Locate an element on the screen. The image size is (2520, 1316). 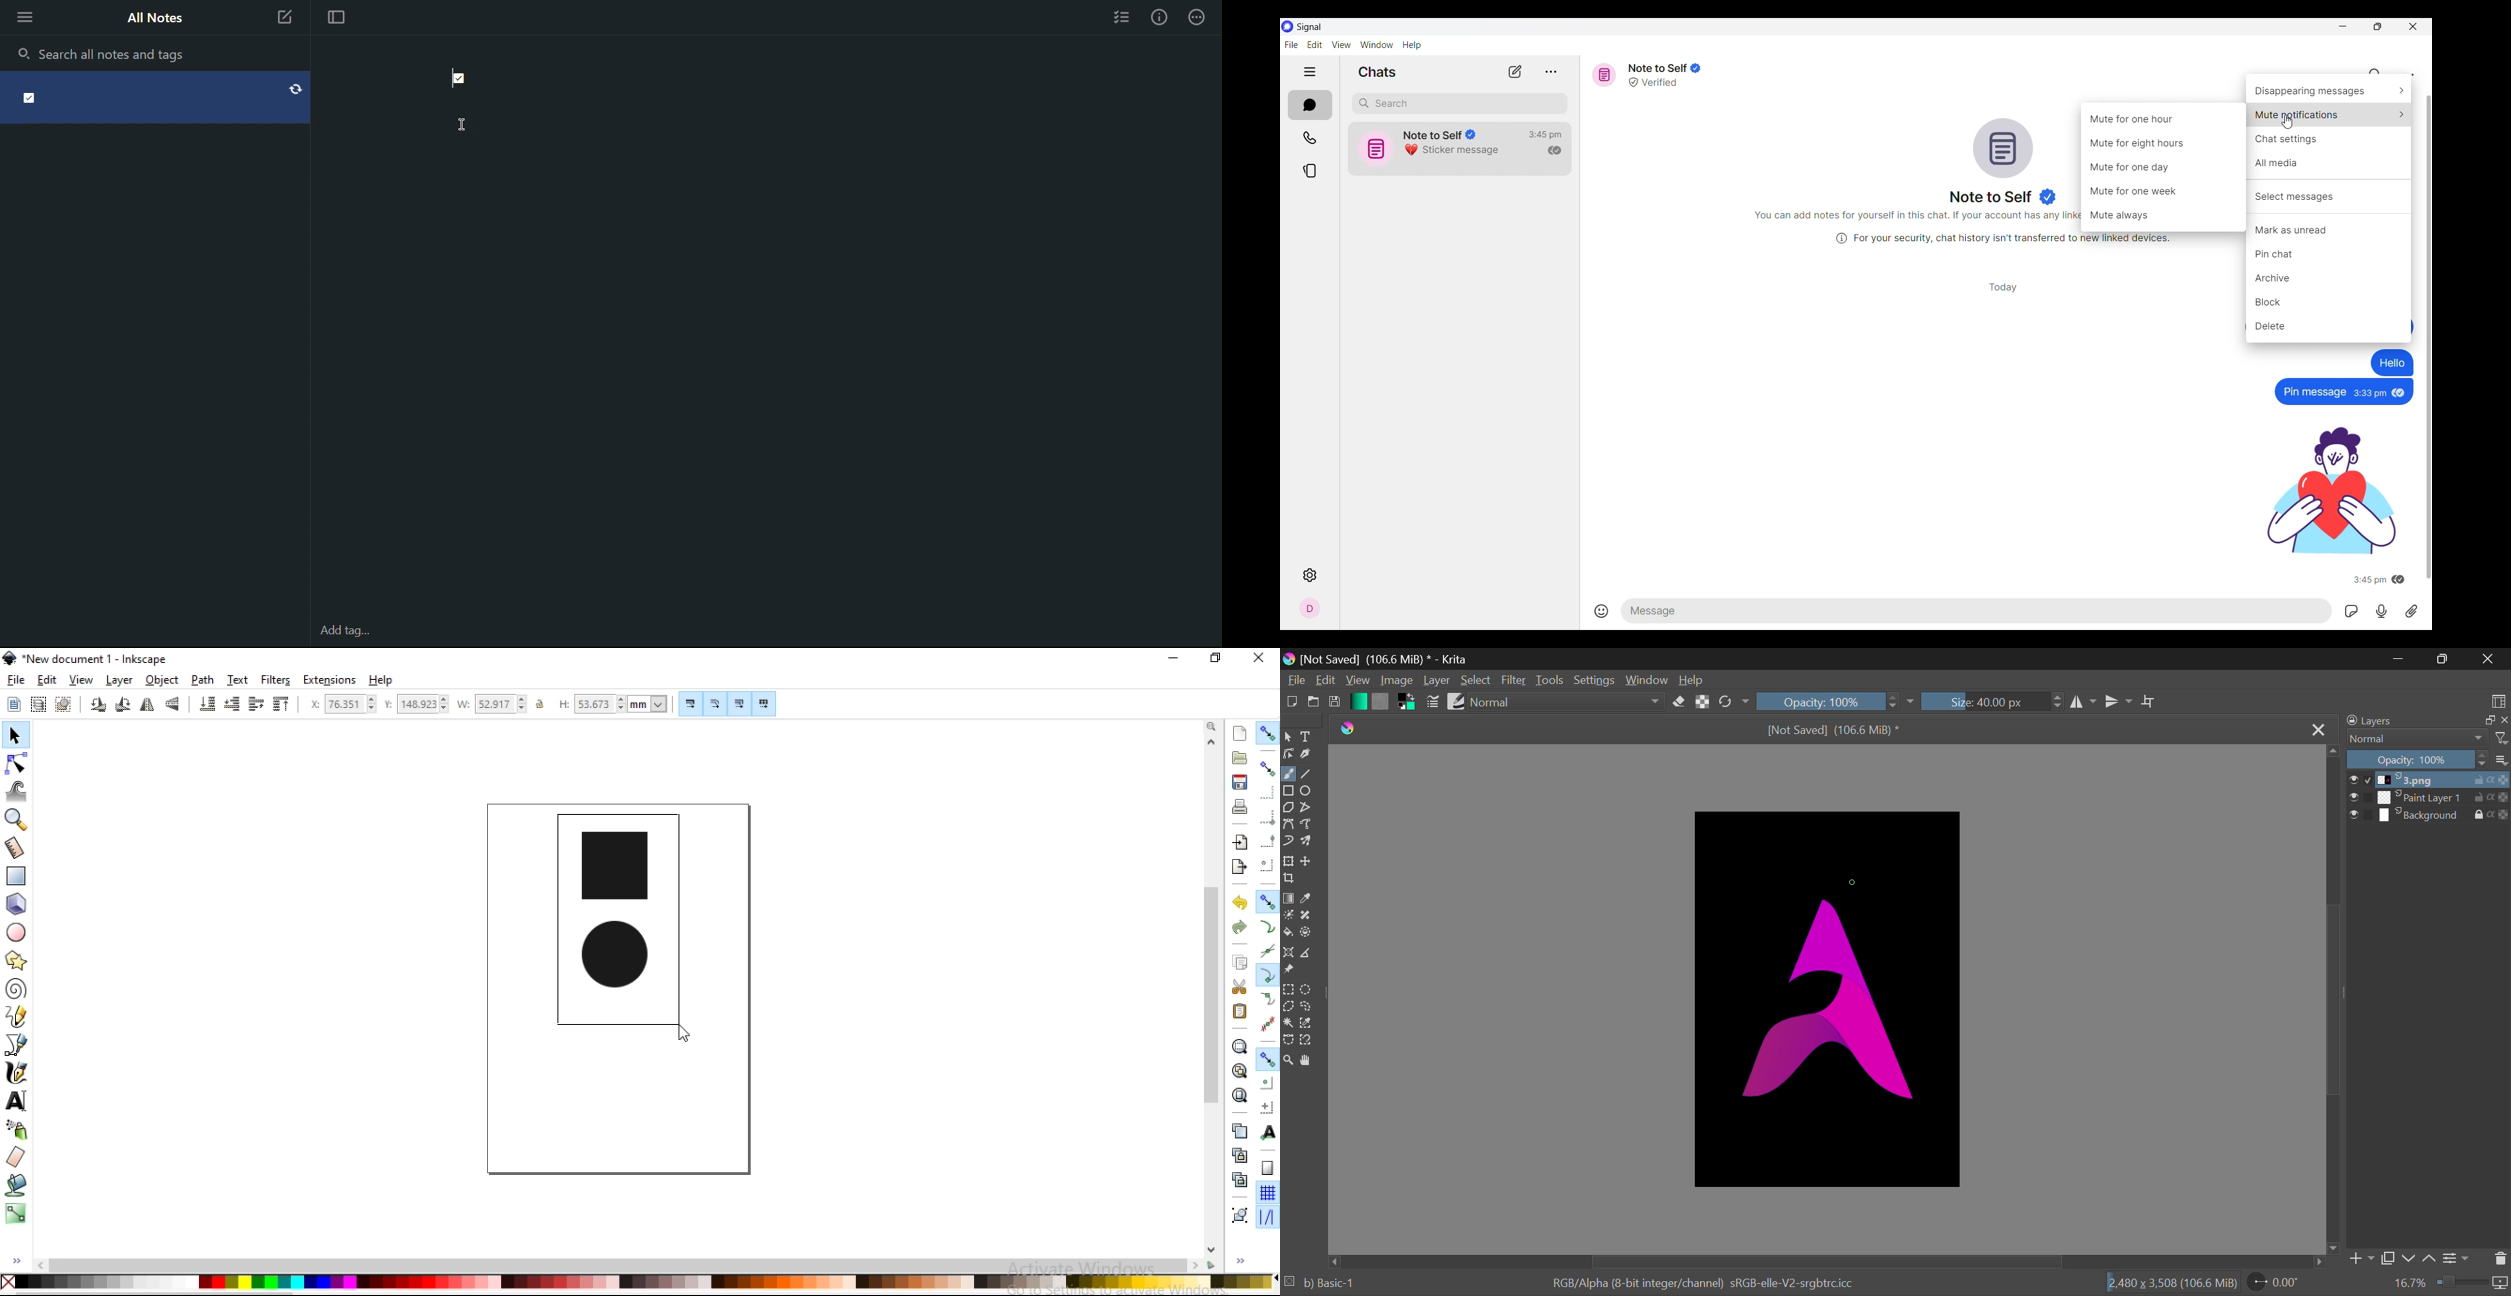
snap other points is located at coordinates (1268, 1059).